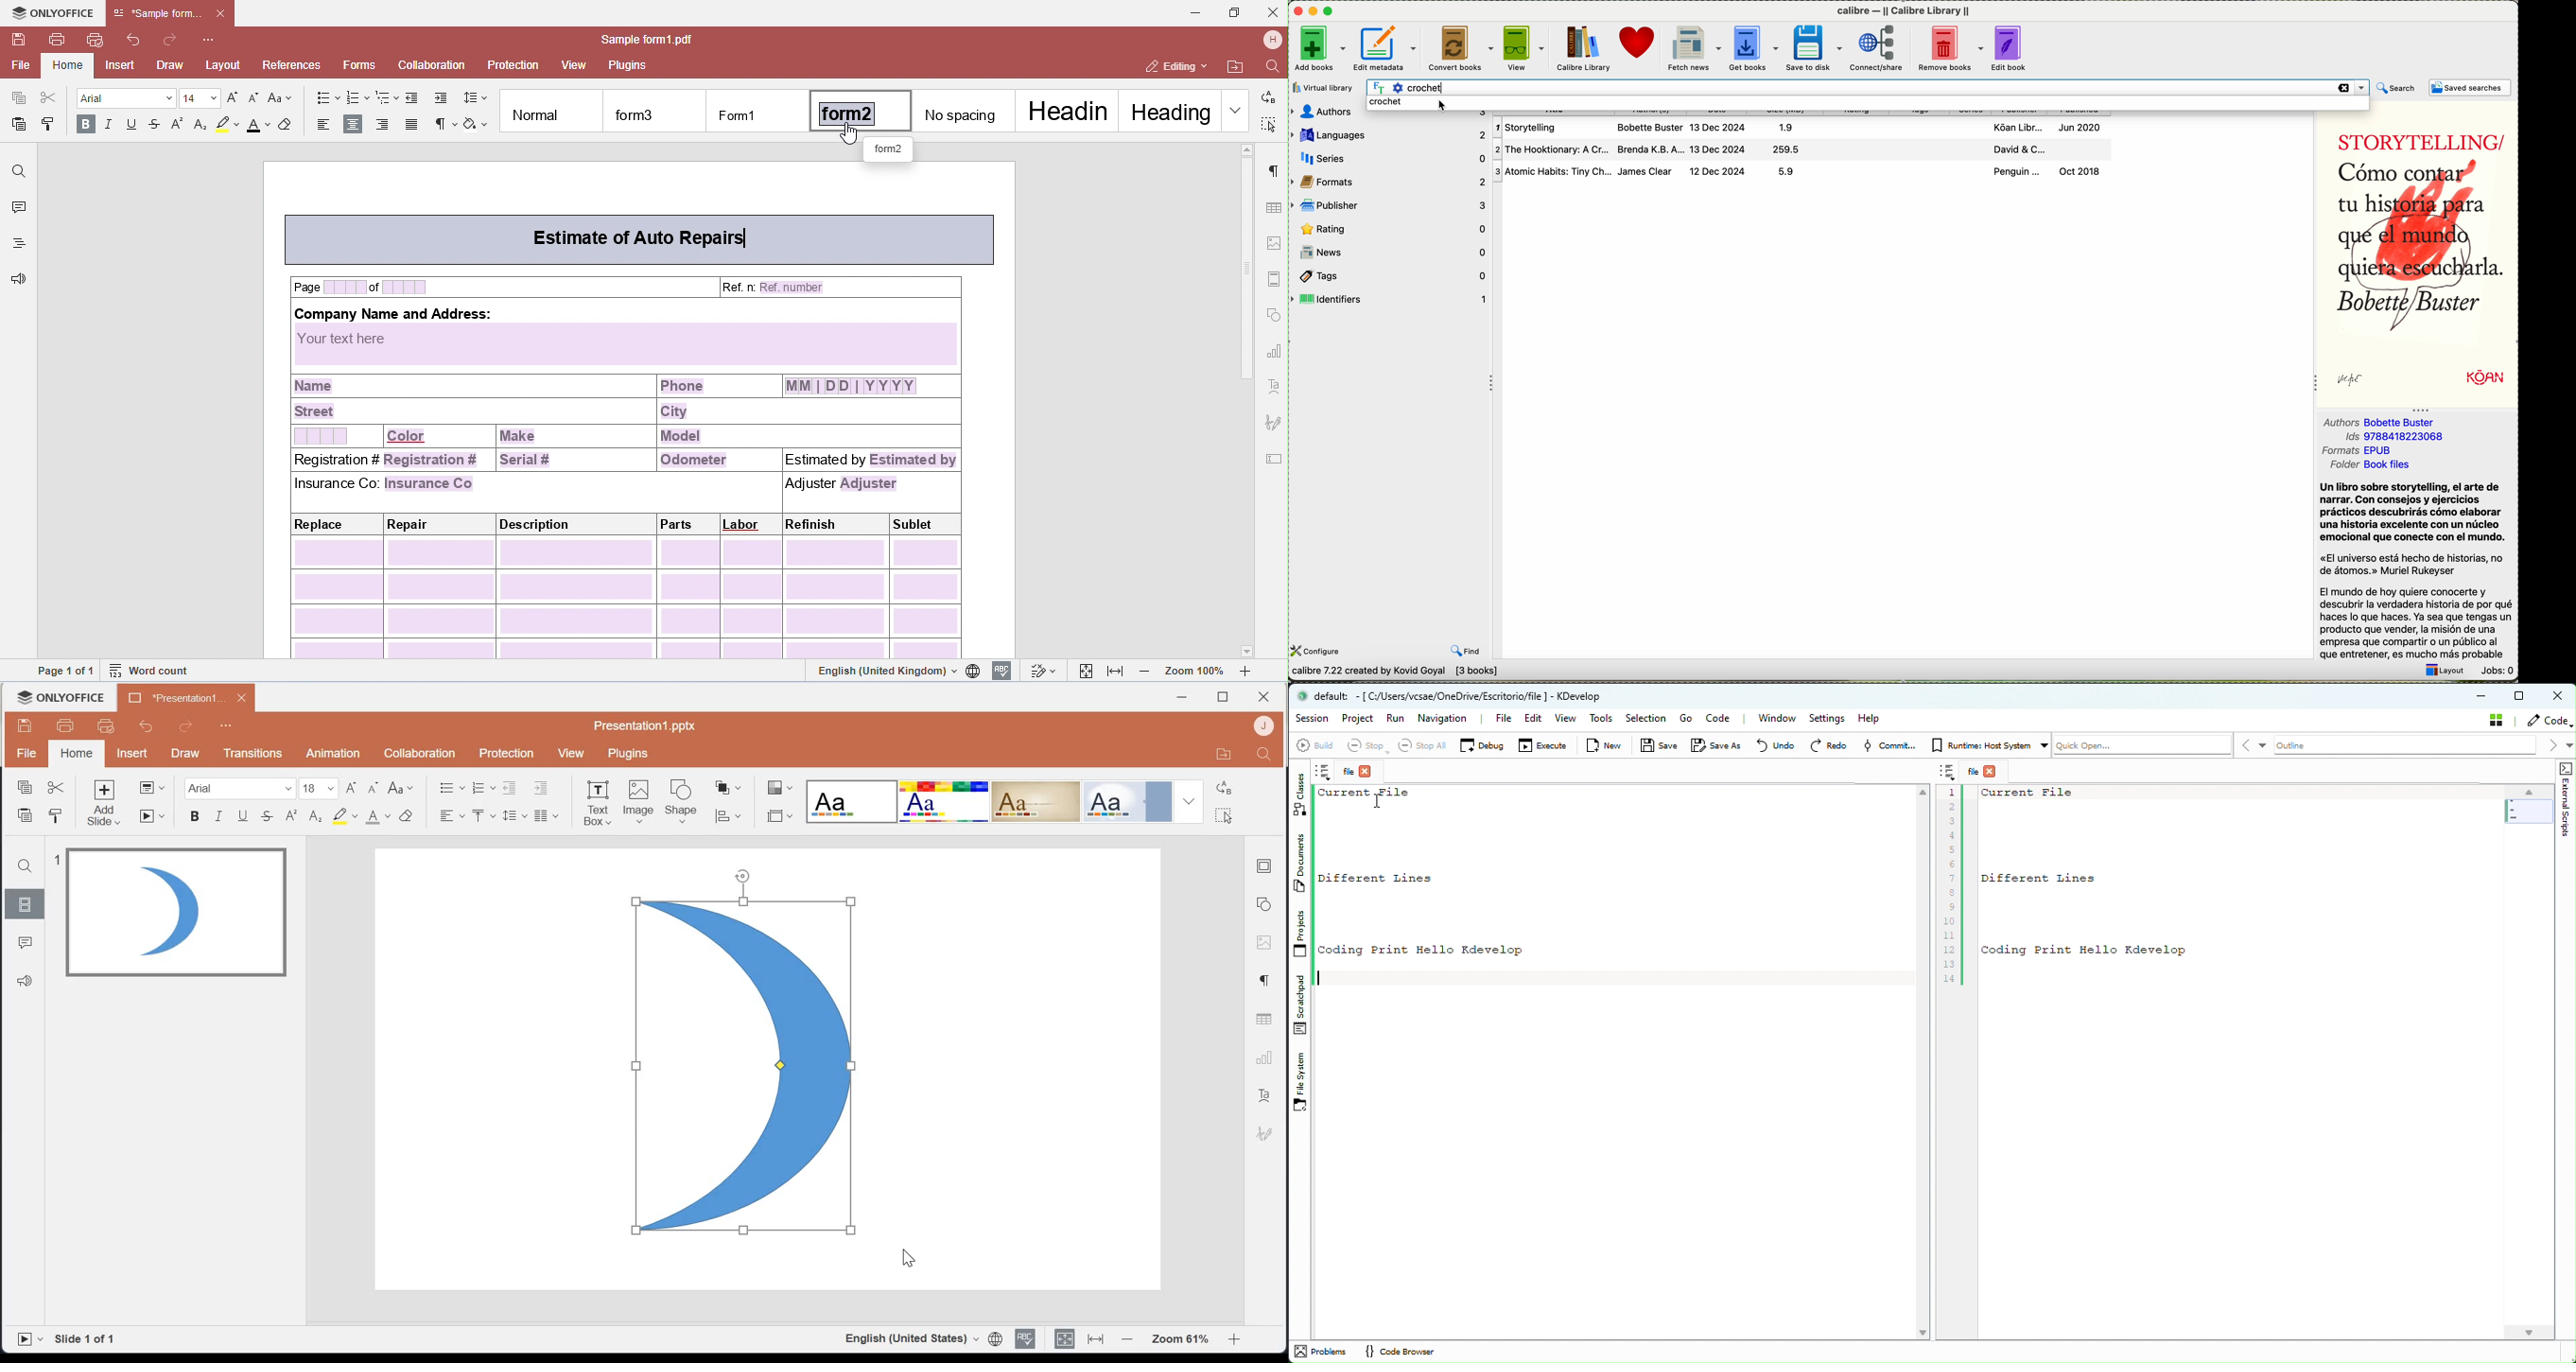 The height and width of the screenshot is (1372, 2576). What do you see at coordinates (1390, 205) in the screenshot?
I see `publisher` at bounding box center [1390, 205].